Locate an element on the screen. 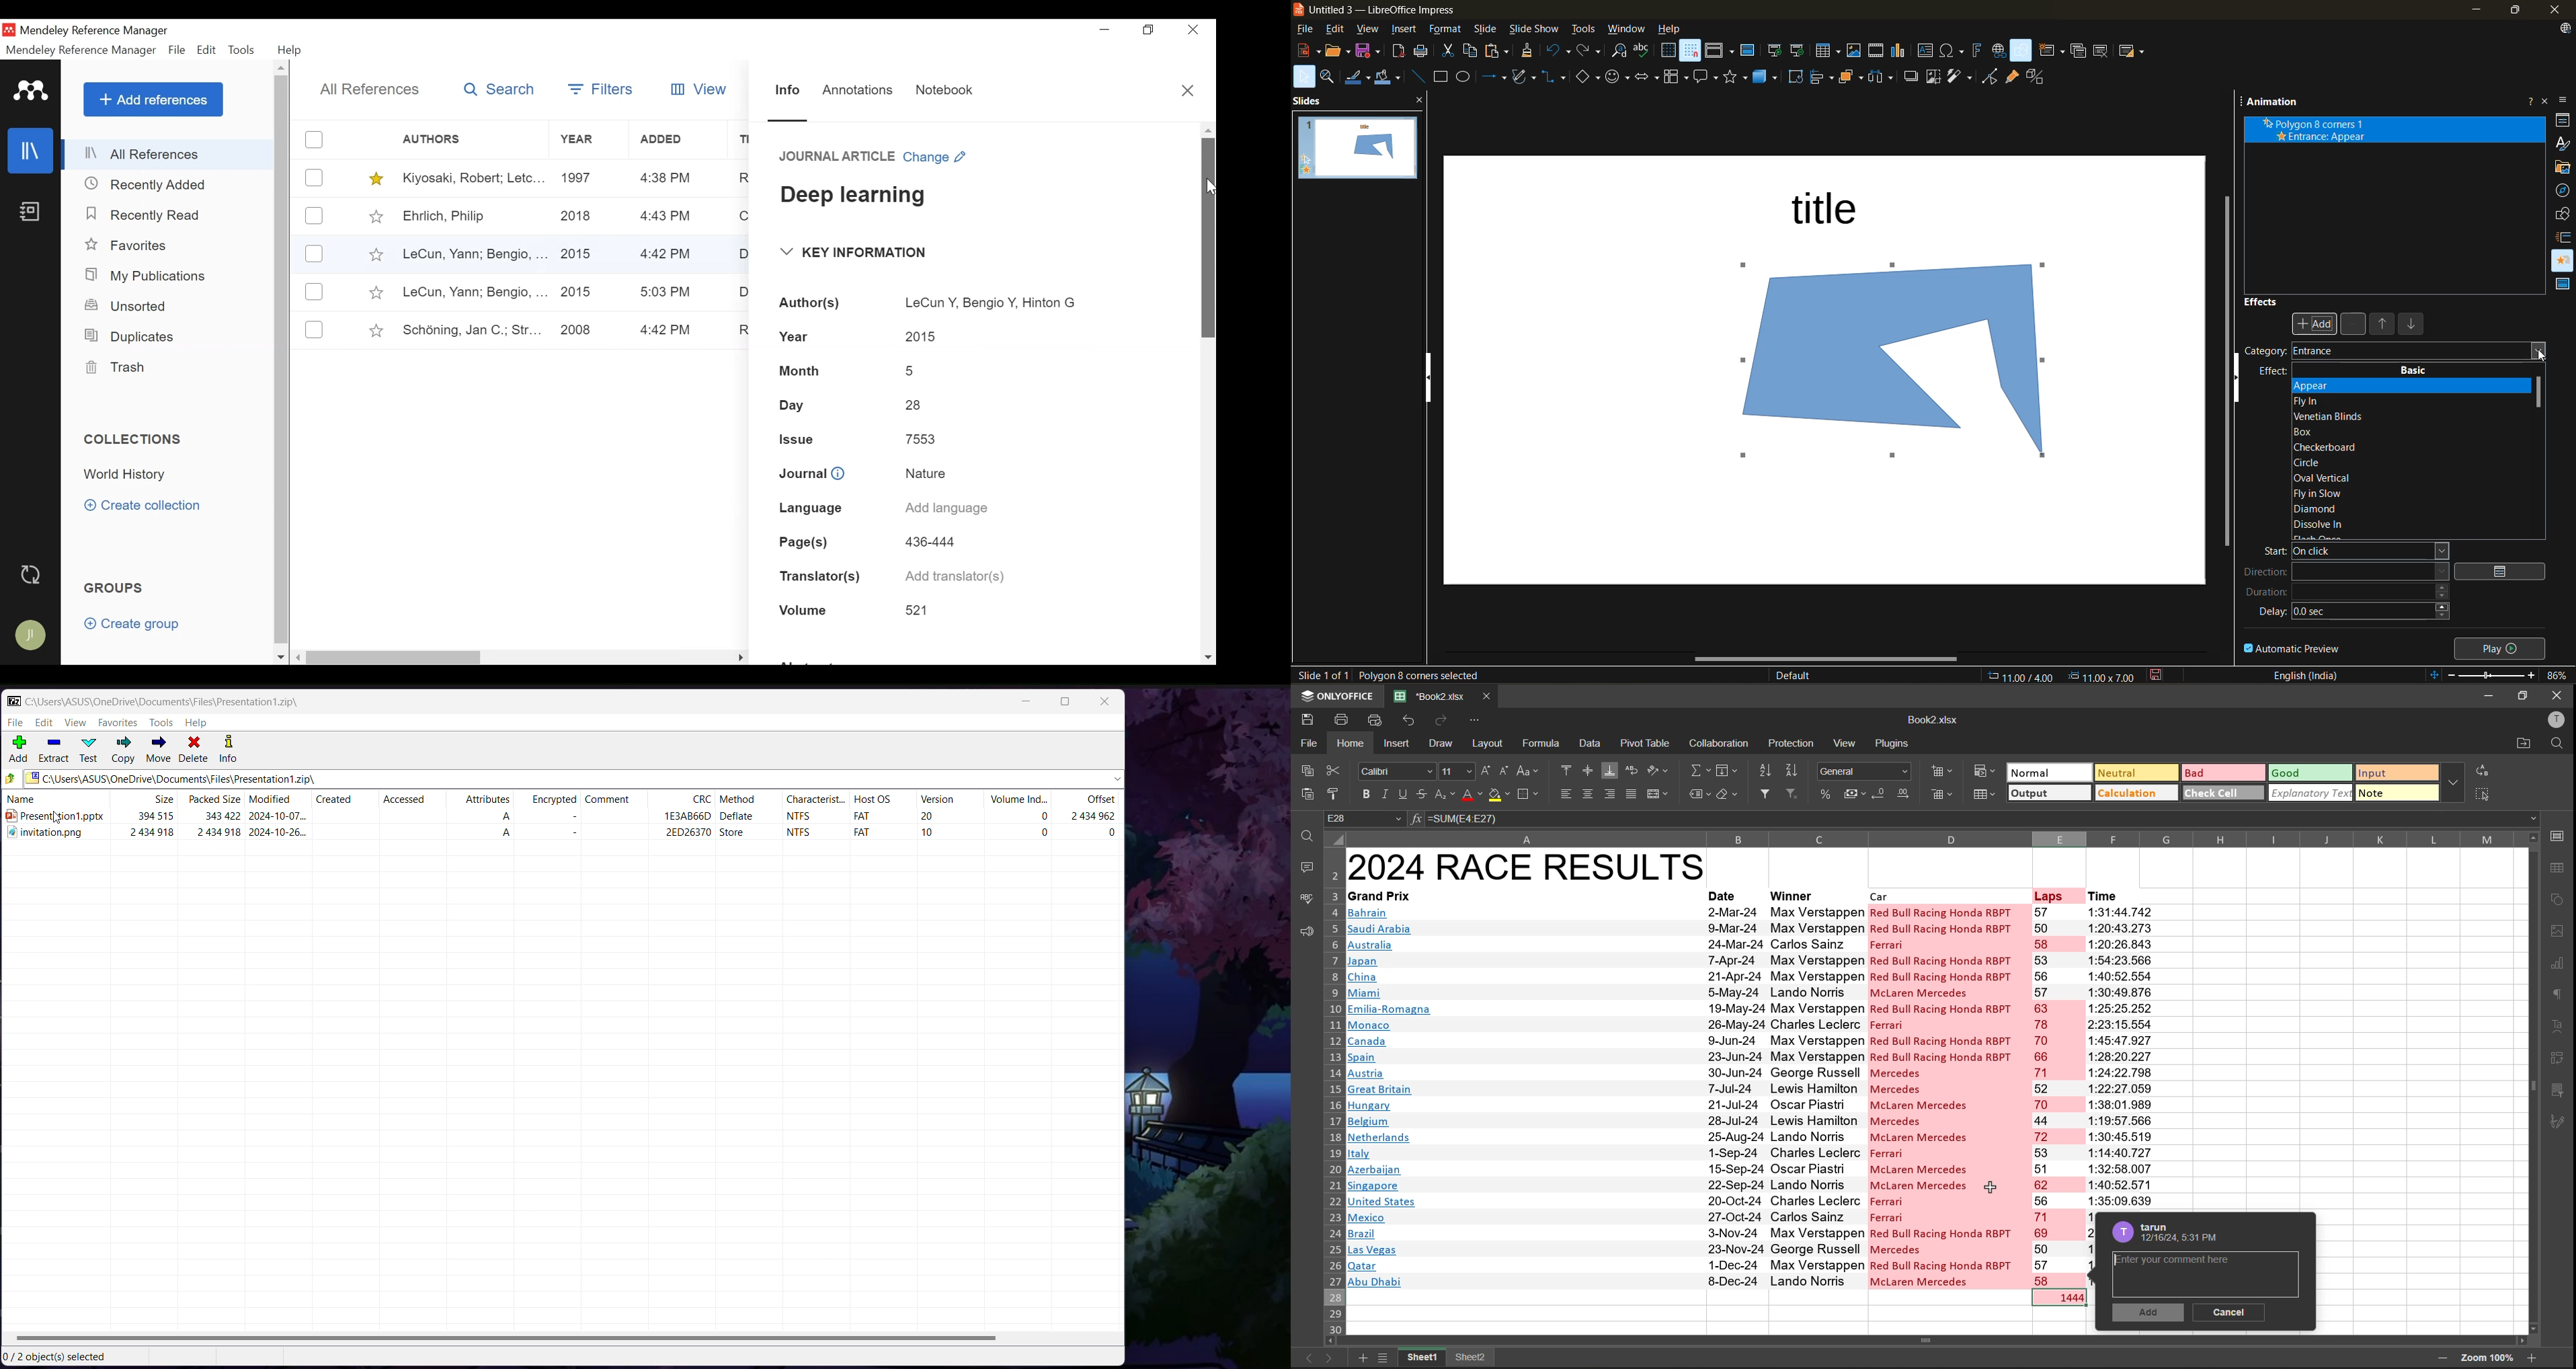 This screenshot has width=2576, height=1372. add is located at coordinates (2149, 1314).